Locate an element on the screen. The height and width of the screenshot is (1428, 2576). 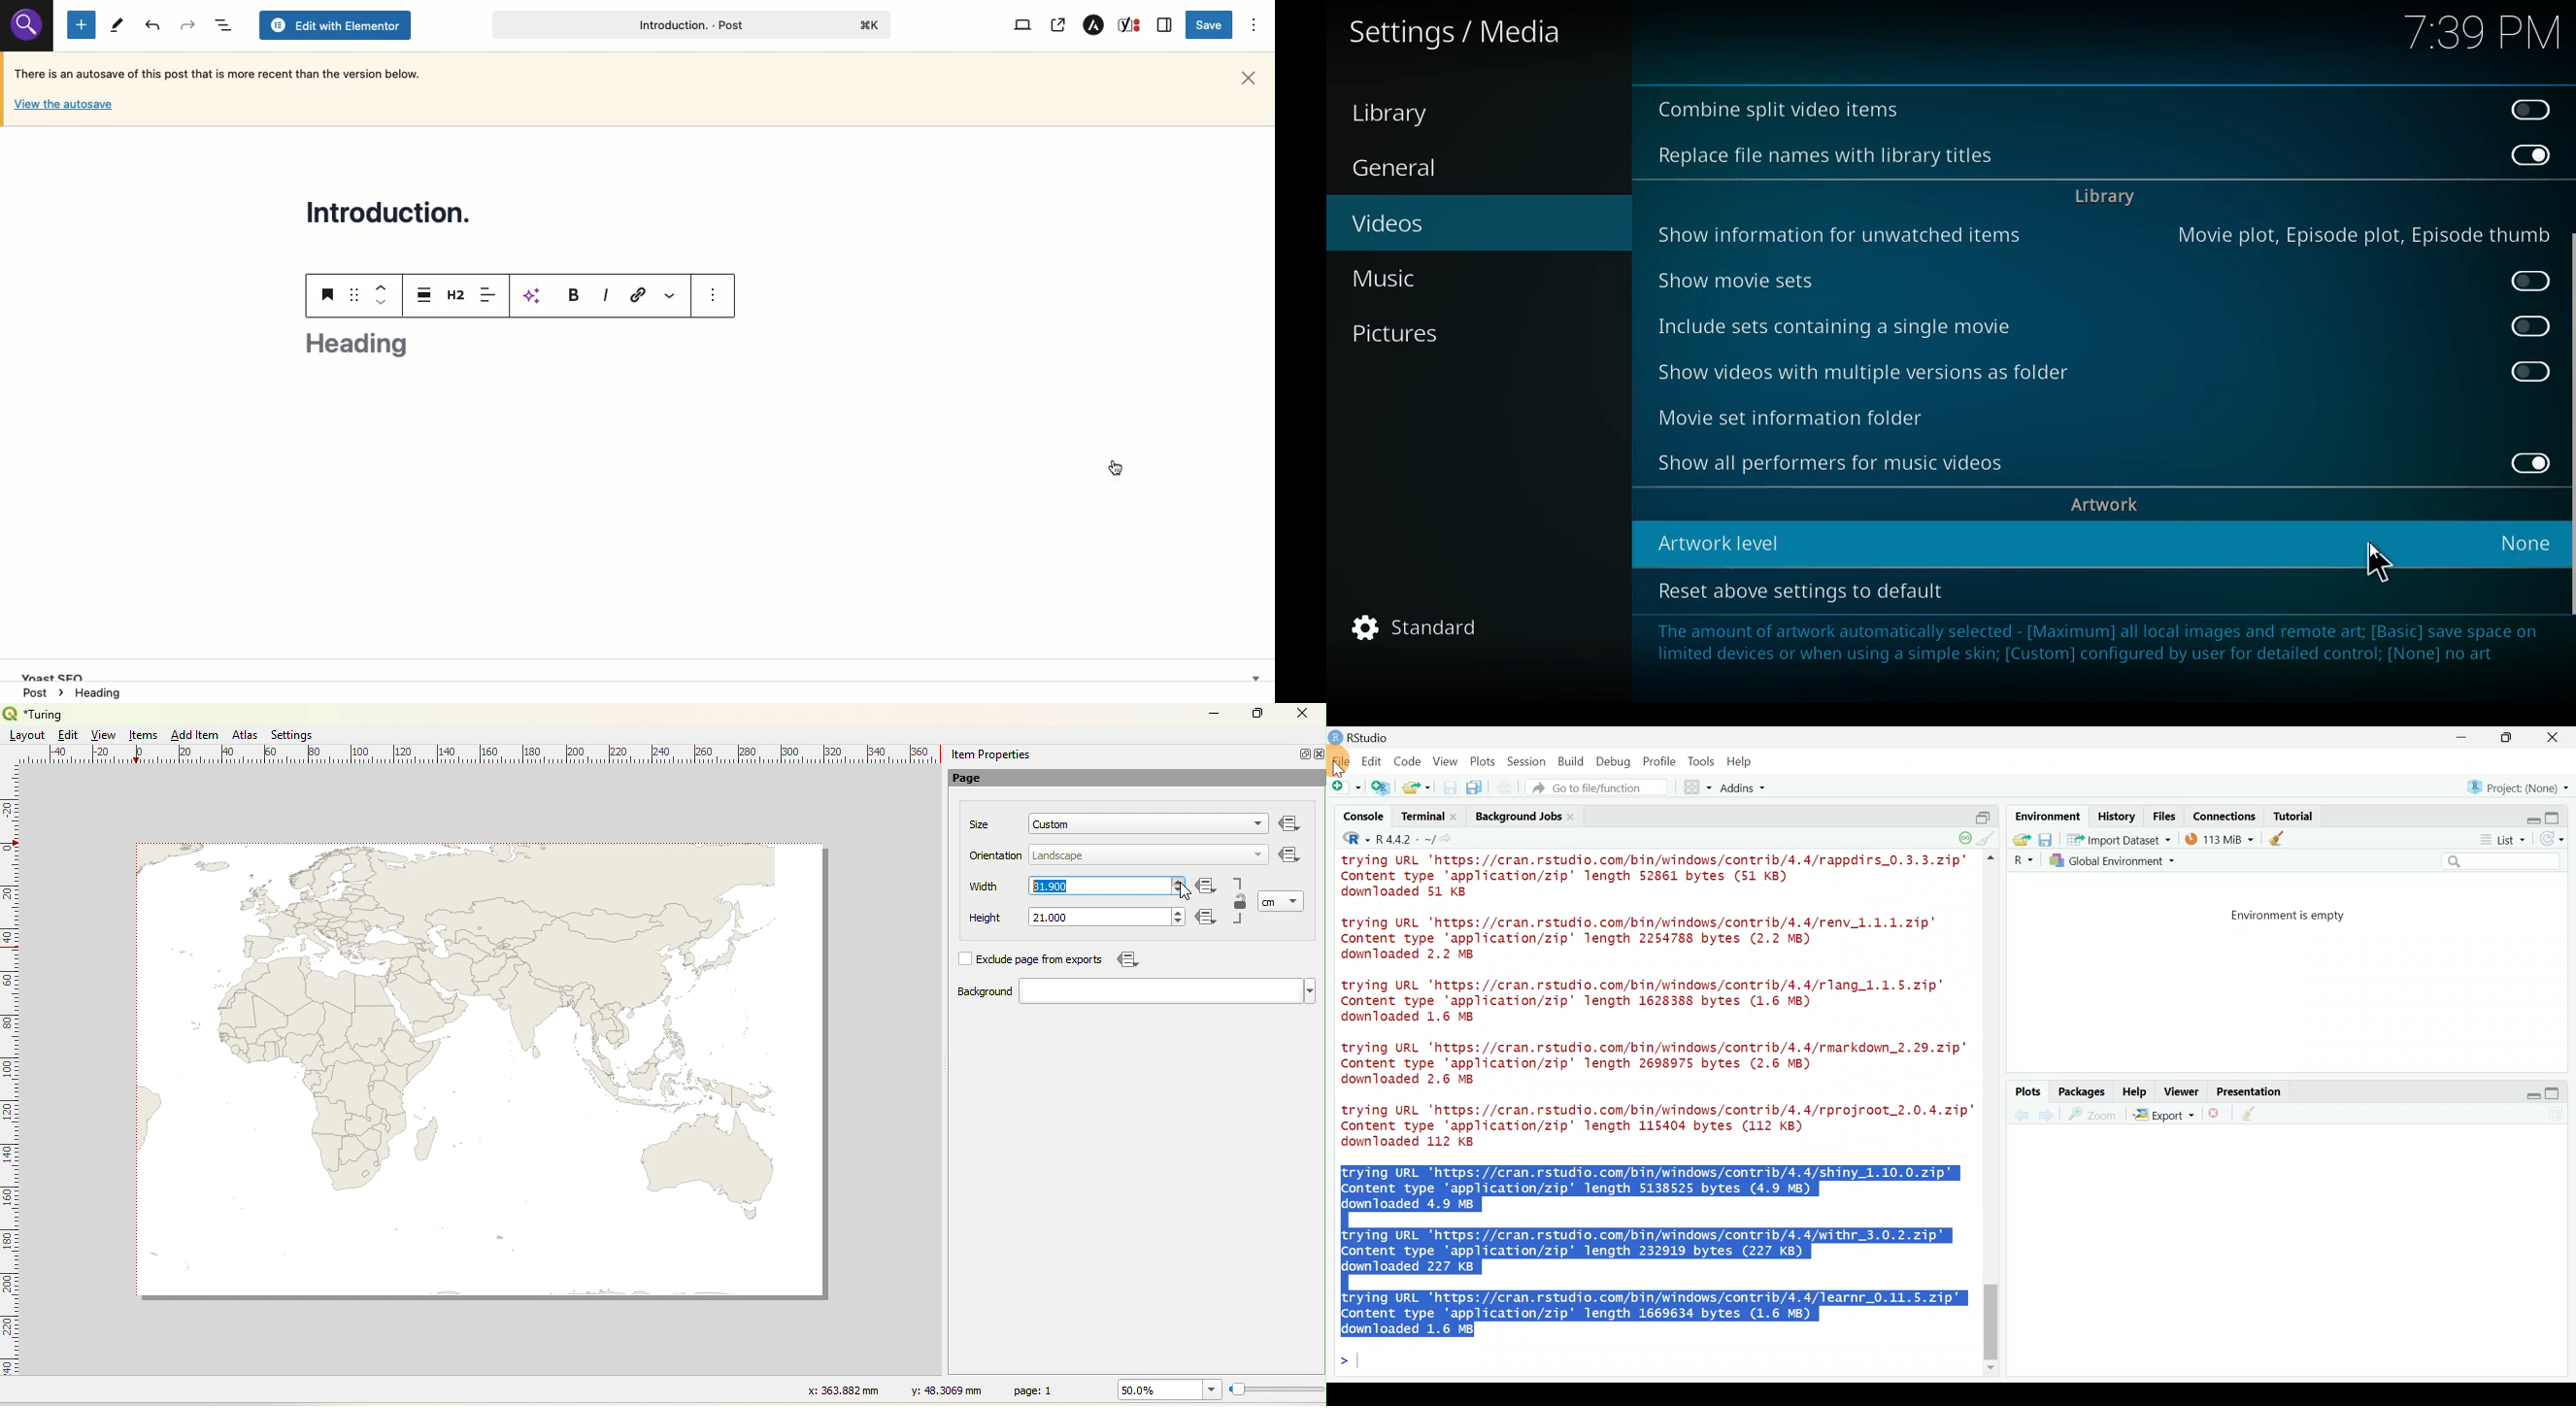
Plots is located at coordinates (1483, 759).